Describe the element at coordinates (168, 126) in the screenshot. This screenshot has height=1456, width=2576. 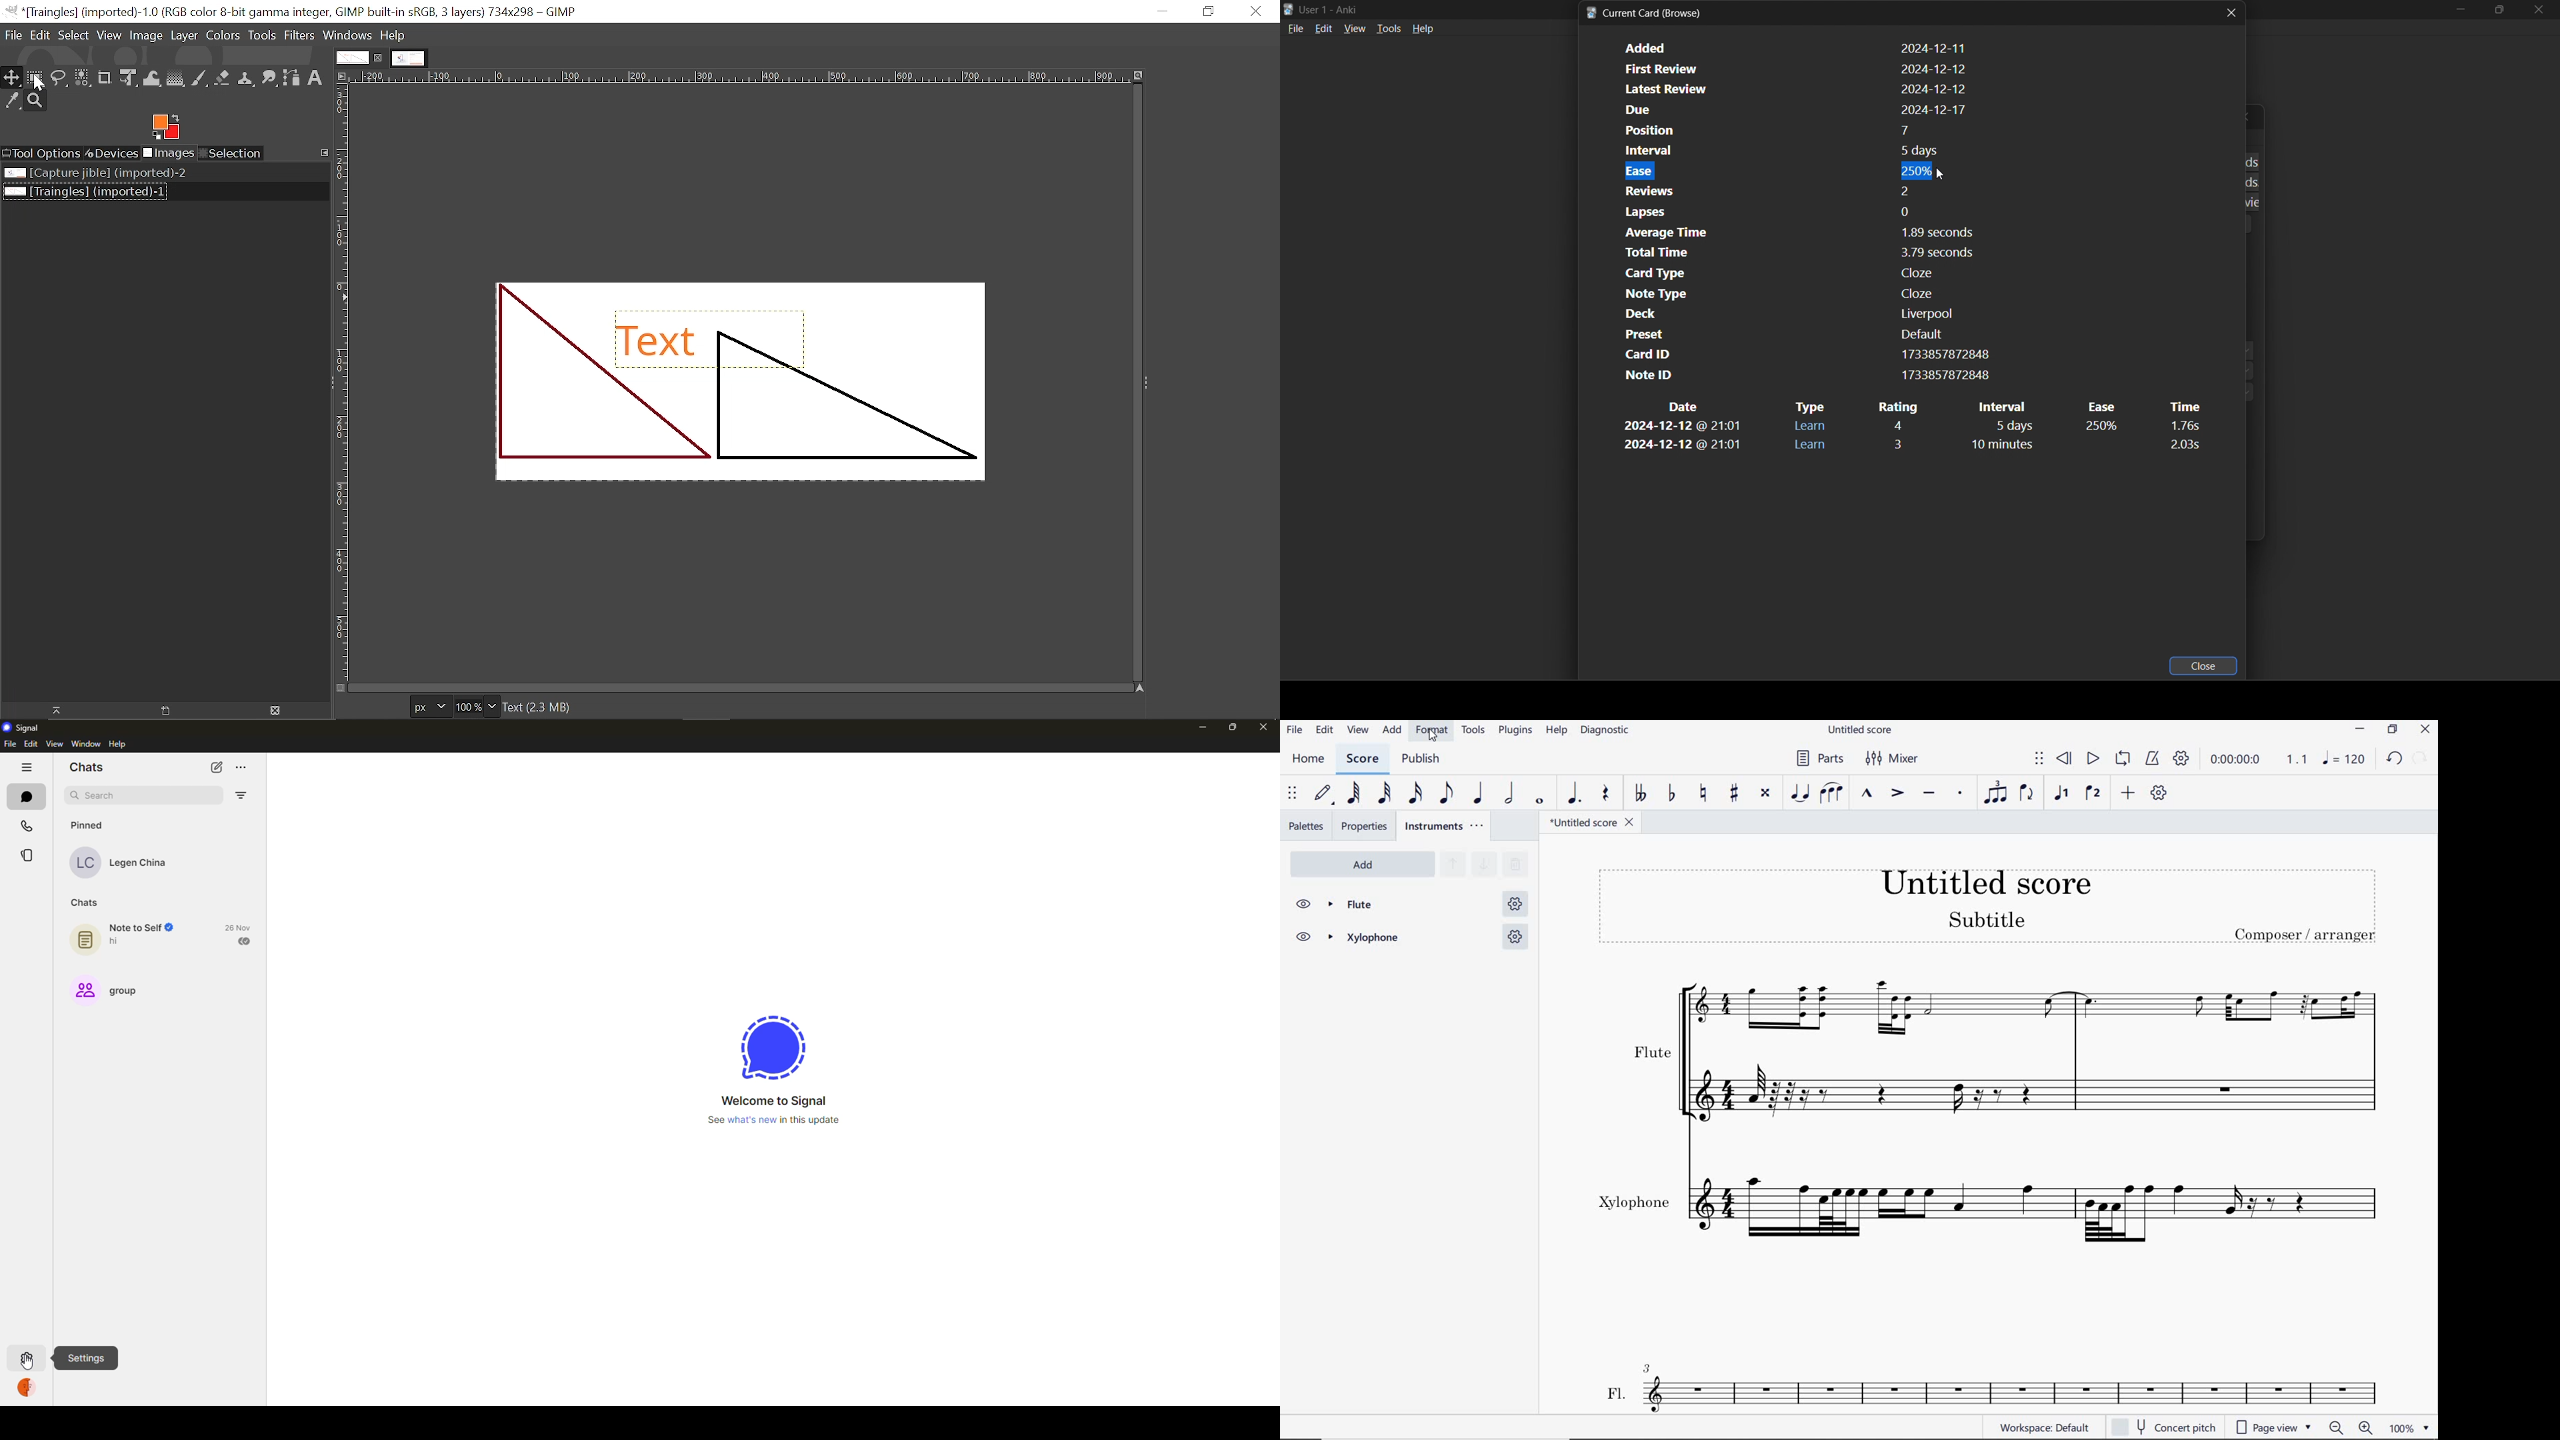
I see `Foreground color` at that location.